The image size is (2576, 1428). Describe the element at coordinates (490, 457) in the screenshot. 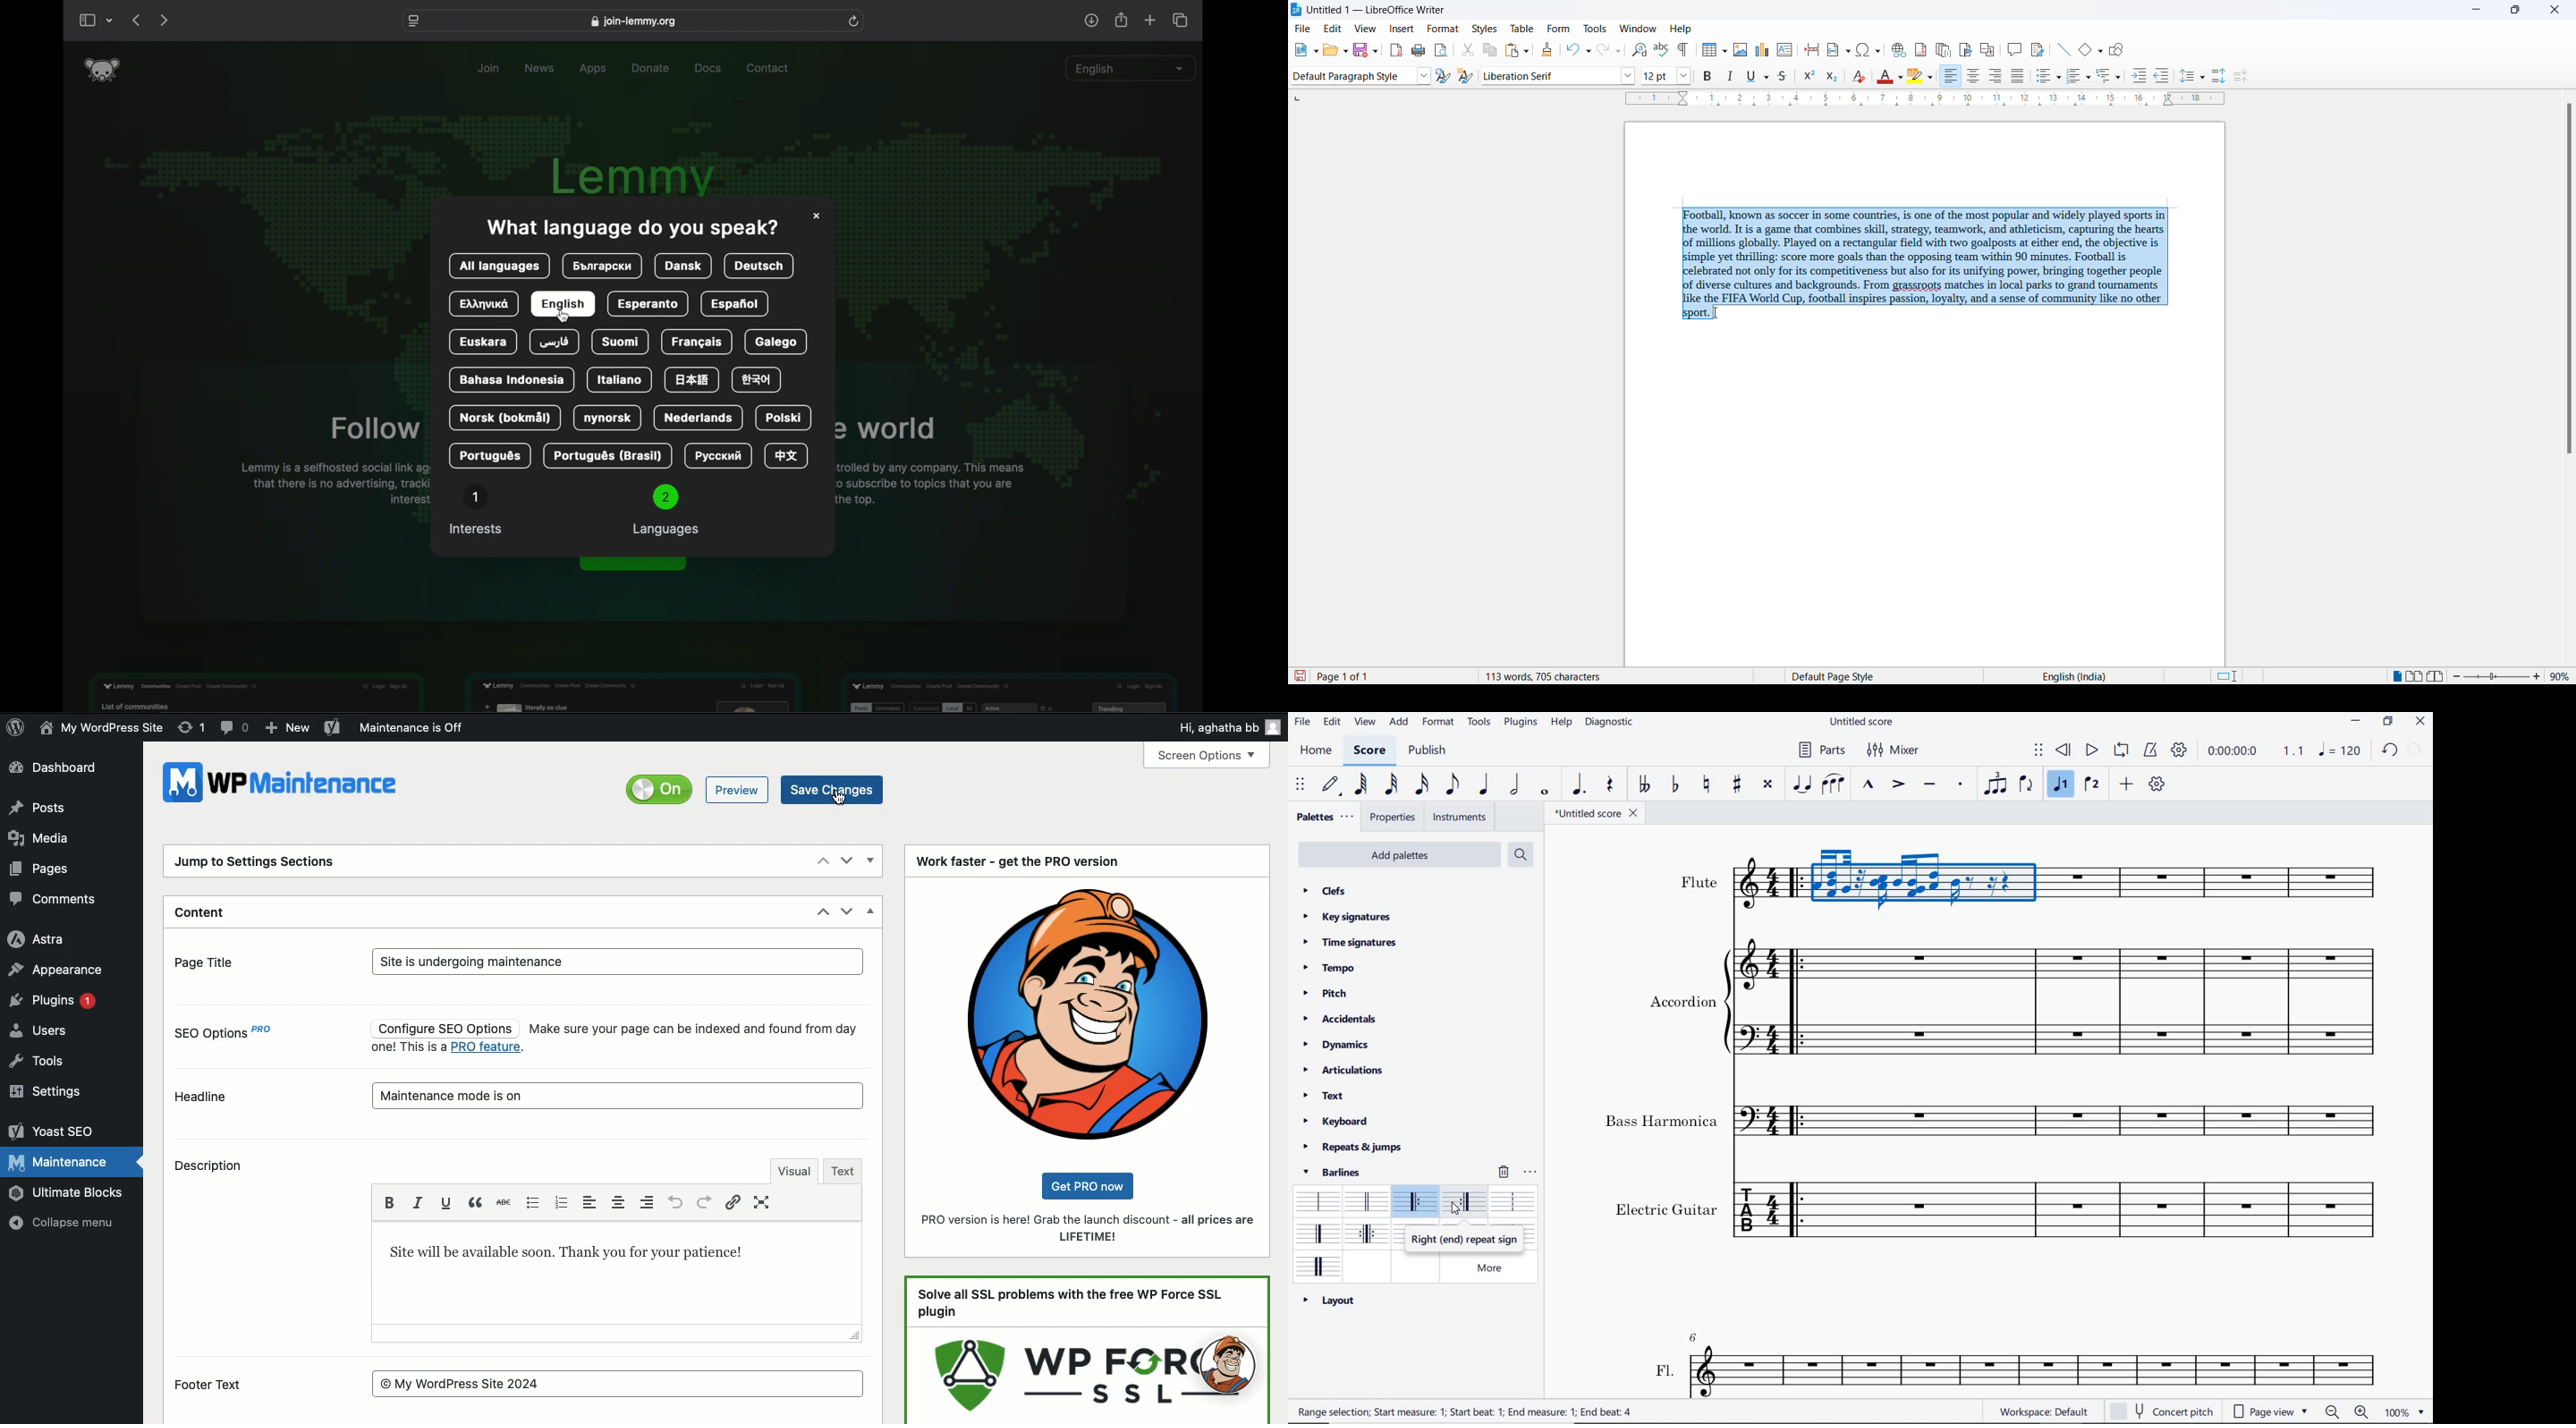

I see `portogues` at that location.